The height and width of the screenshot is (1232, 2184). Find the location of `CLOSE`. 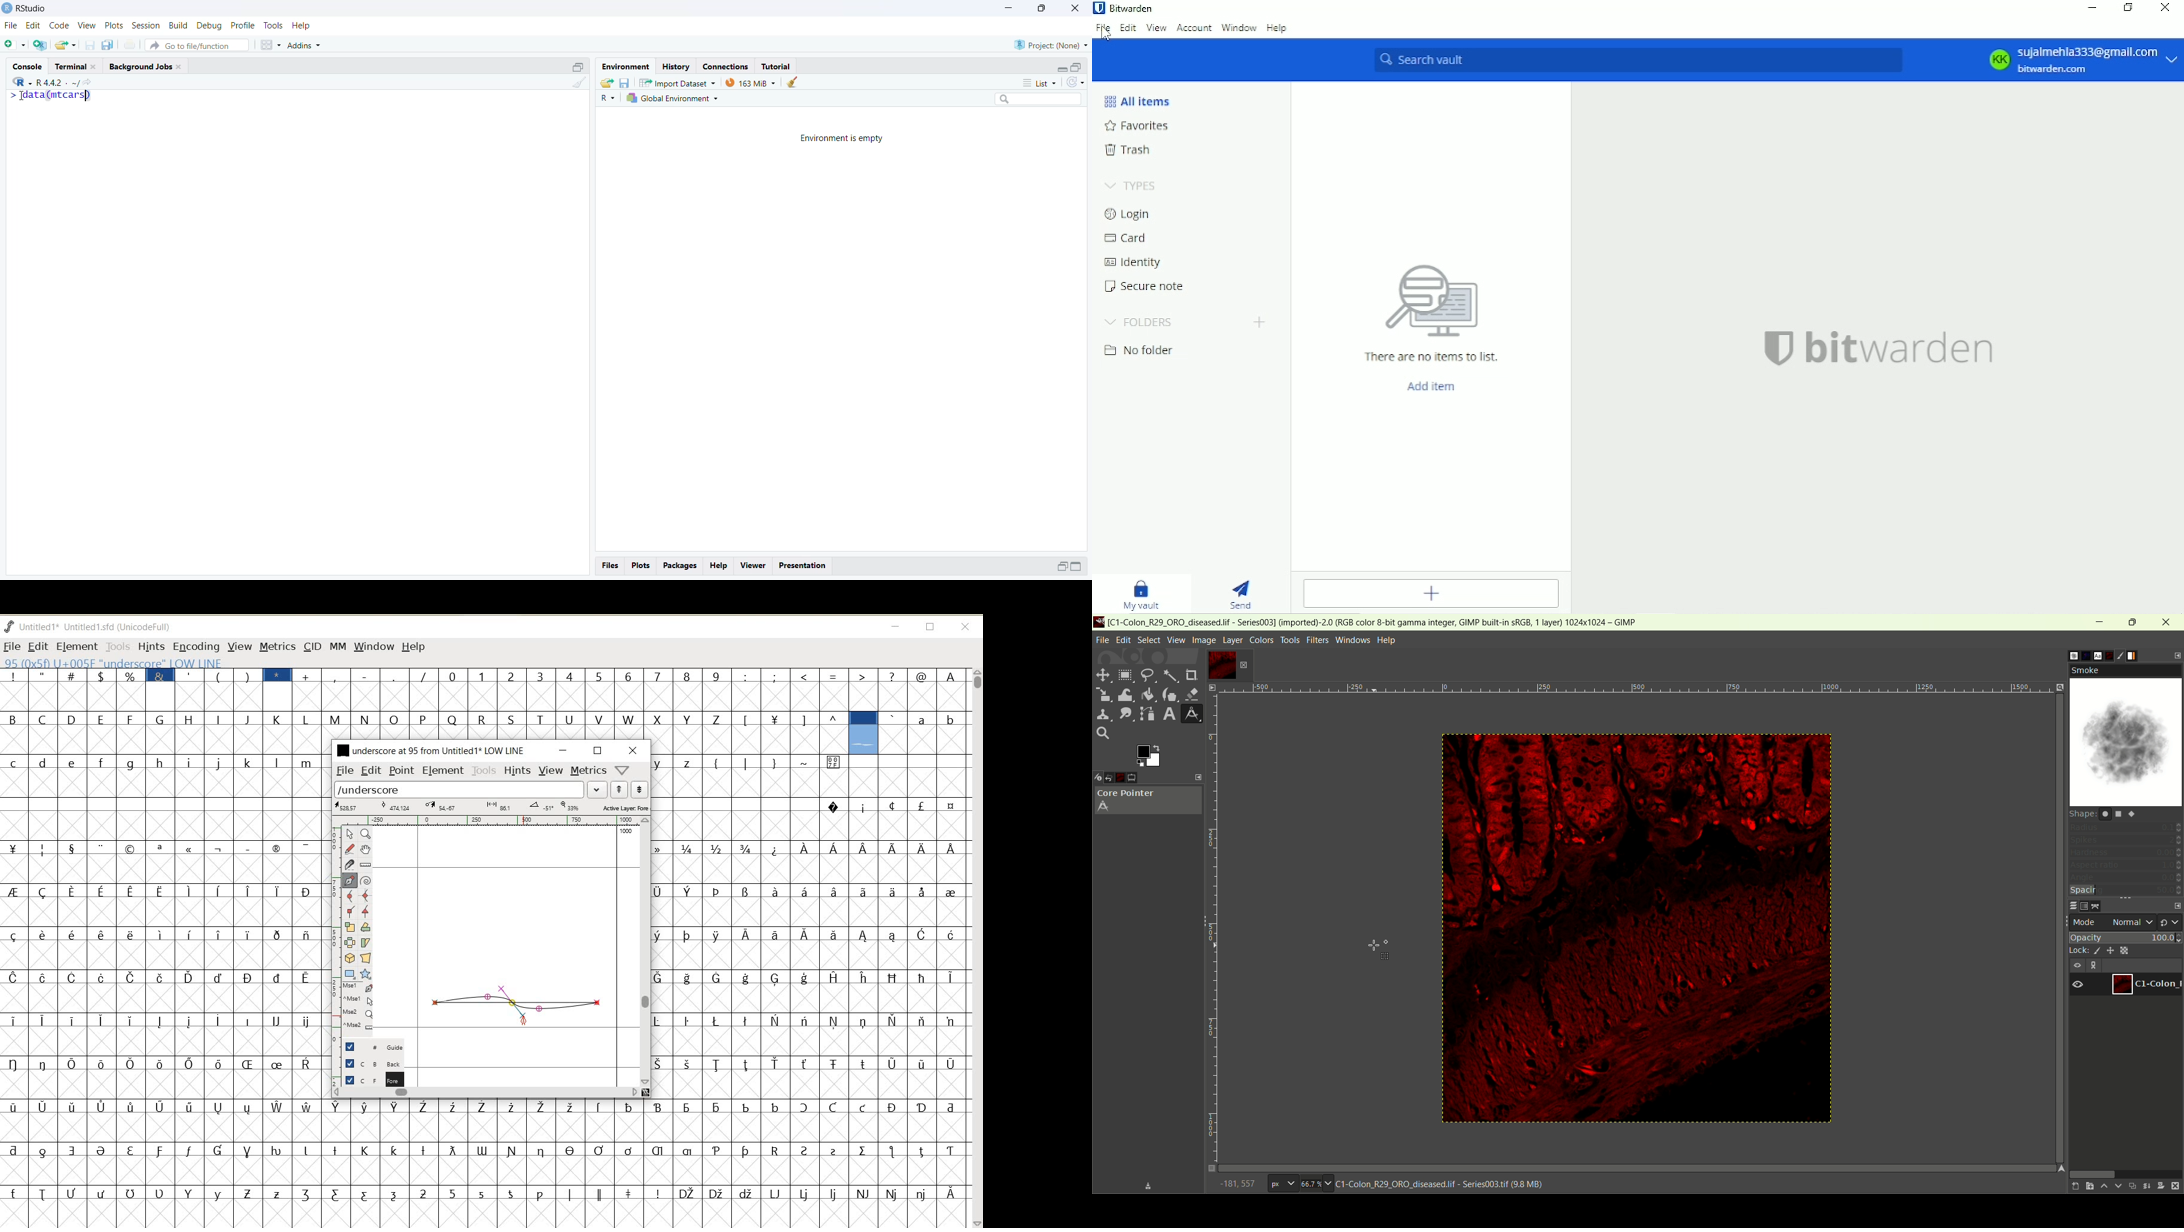

CLOSE is located at coordinates (967, 628).